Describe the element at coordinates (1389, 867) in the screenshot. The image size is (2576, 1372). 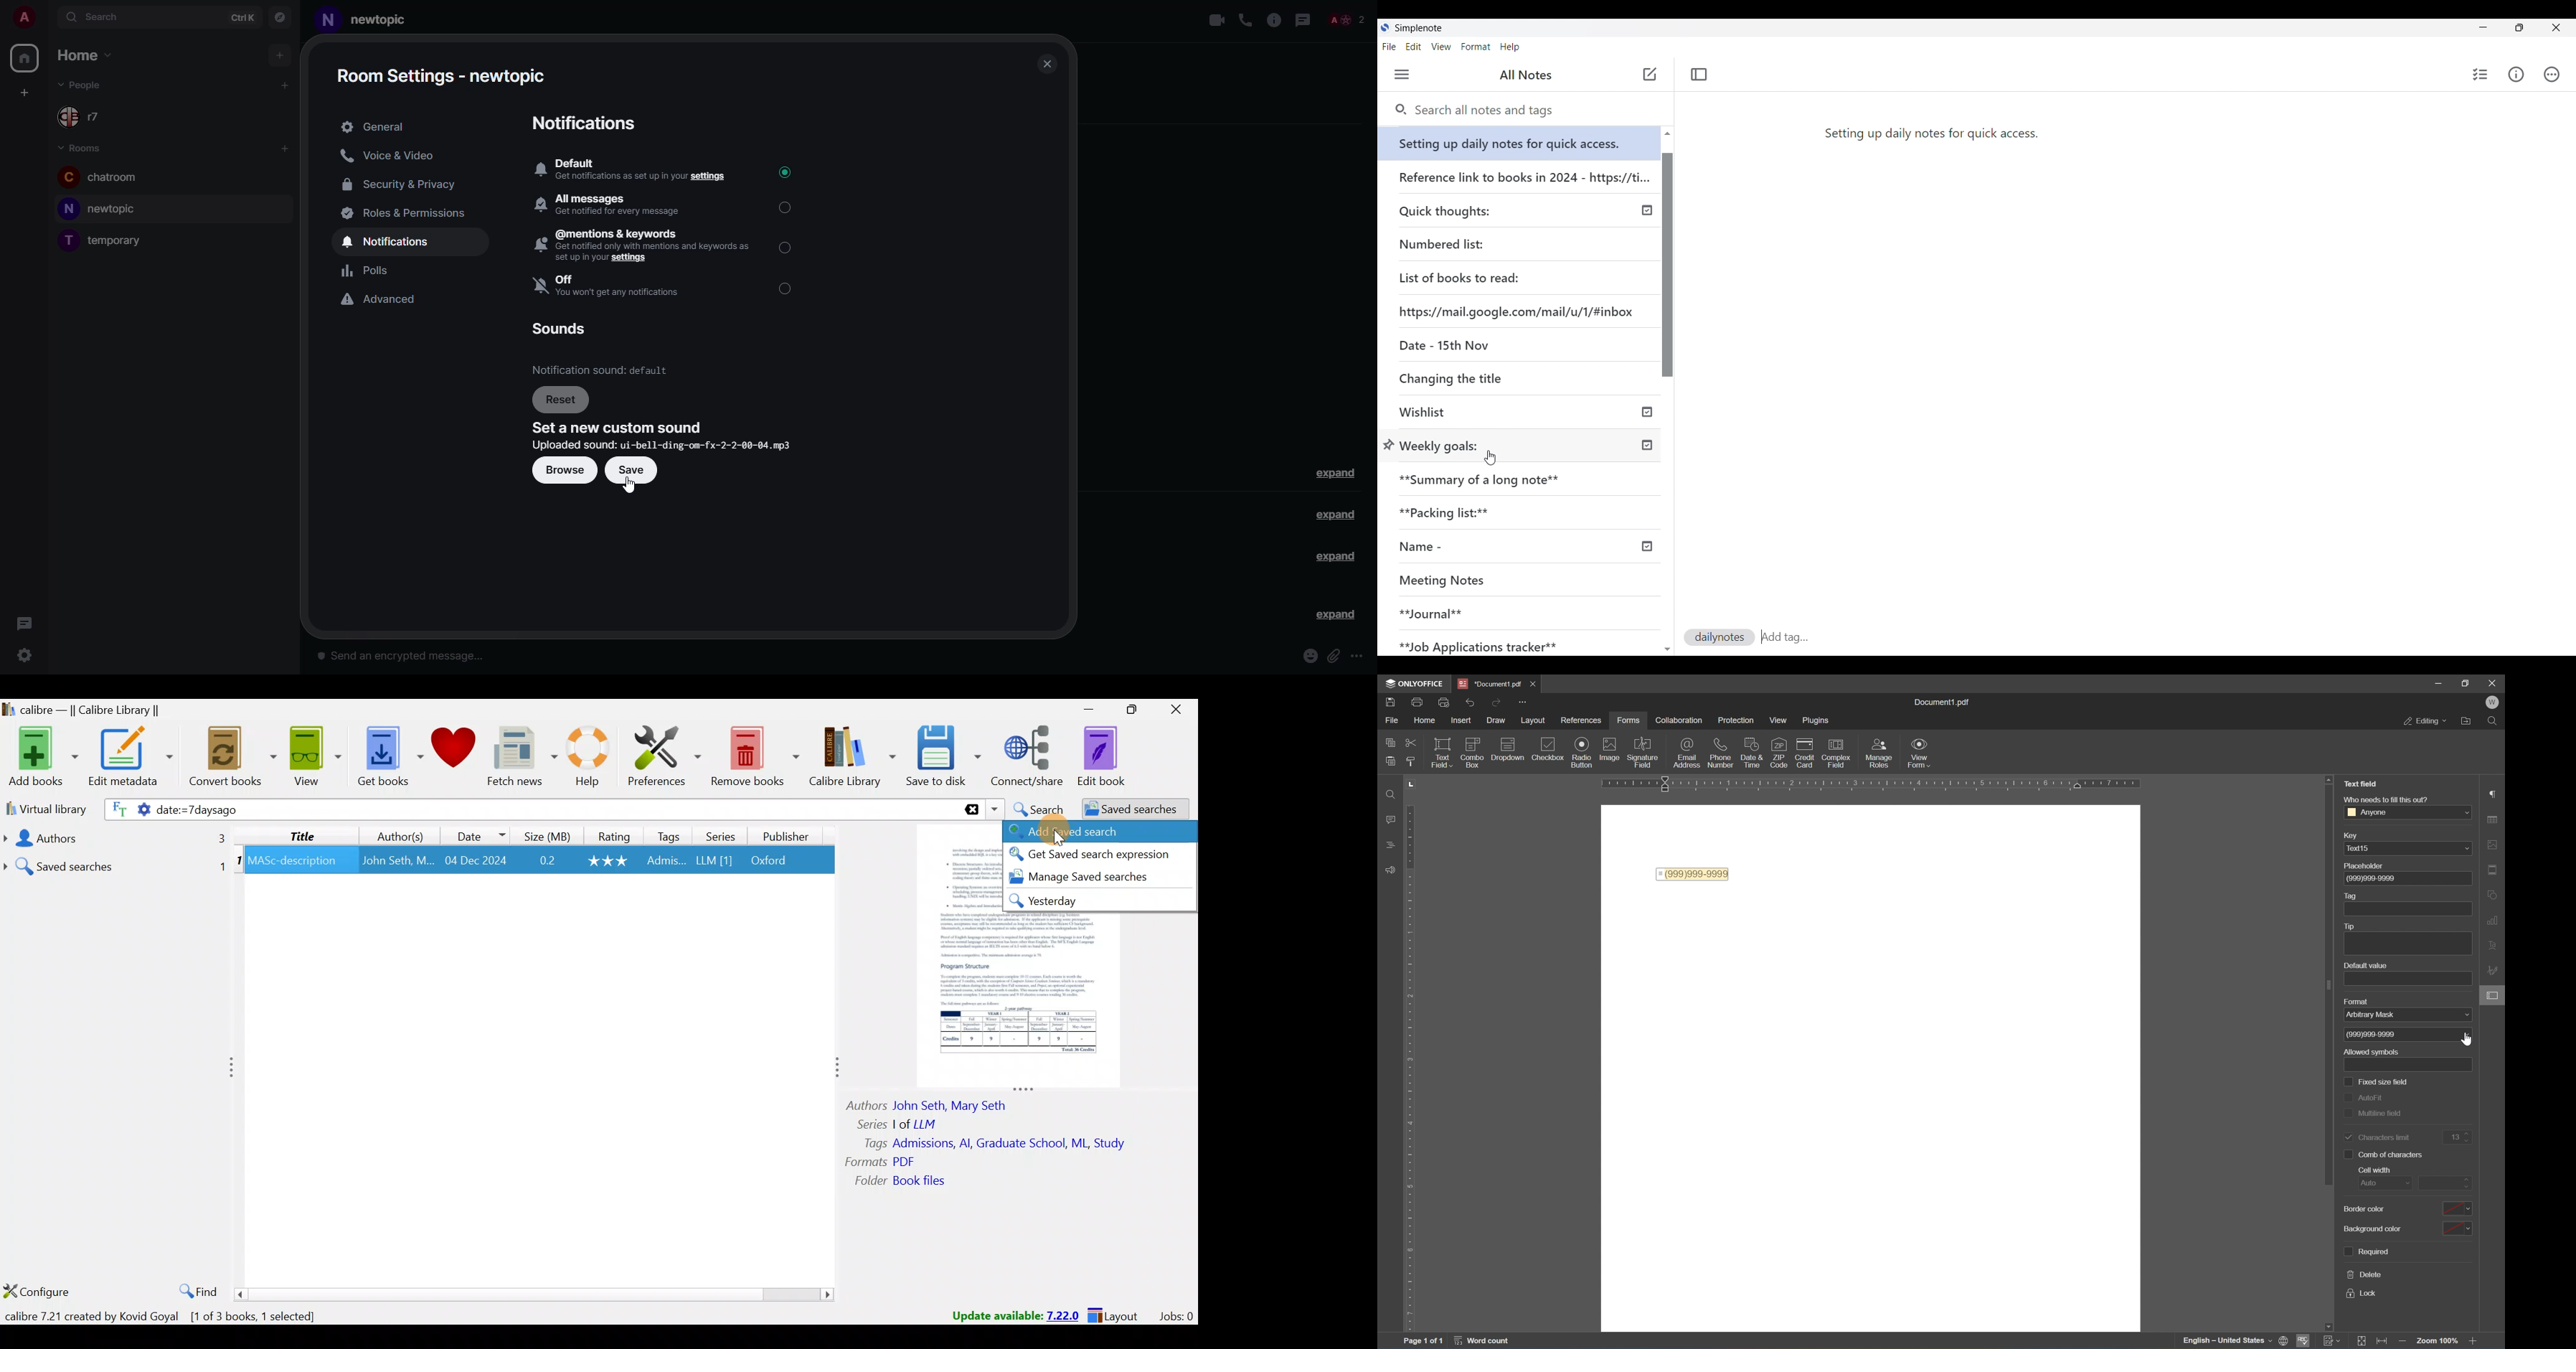
I see `feedback and support` at that location.